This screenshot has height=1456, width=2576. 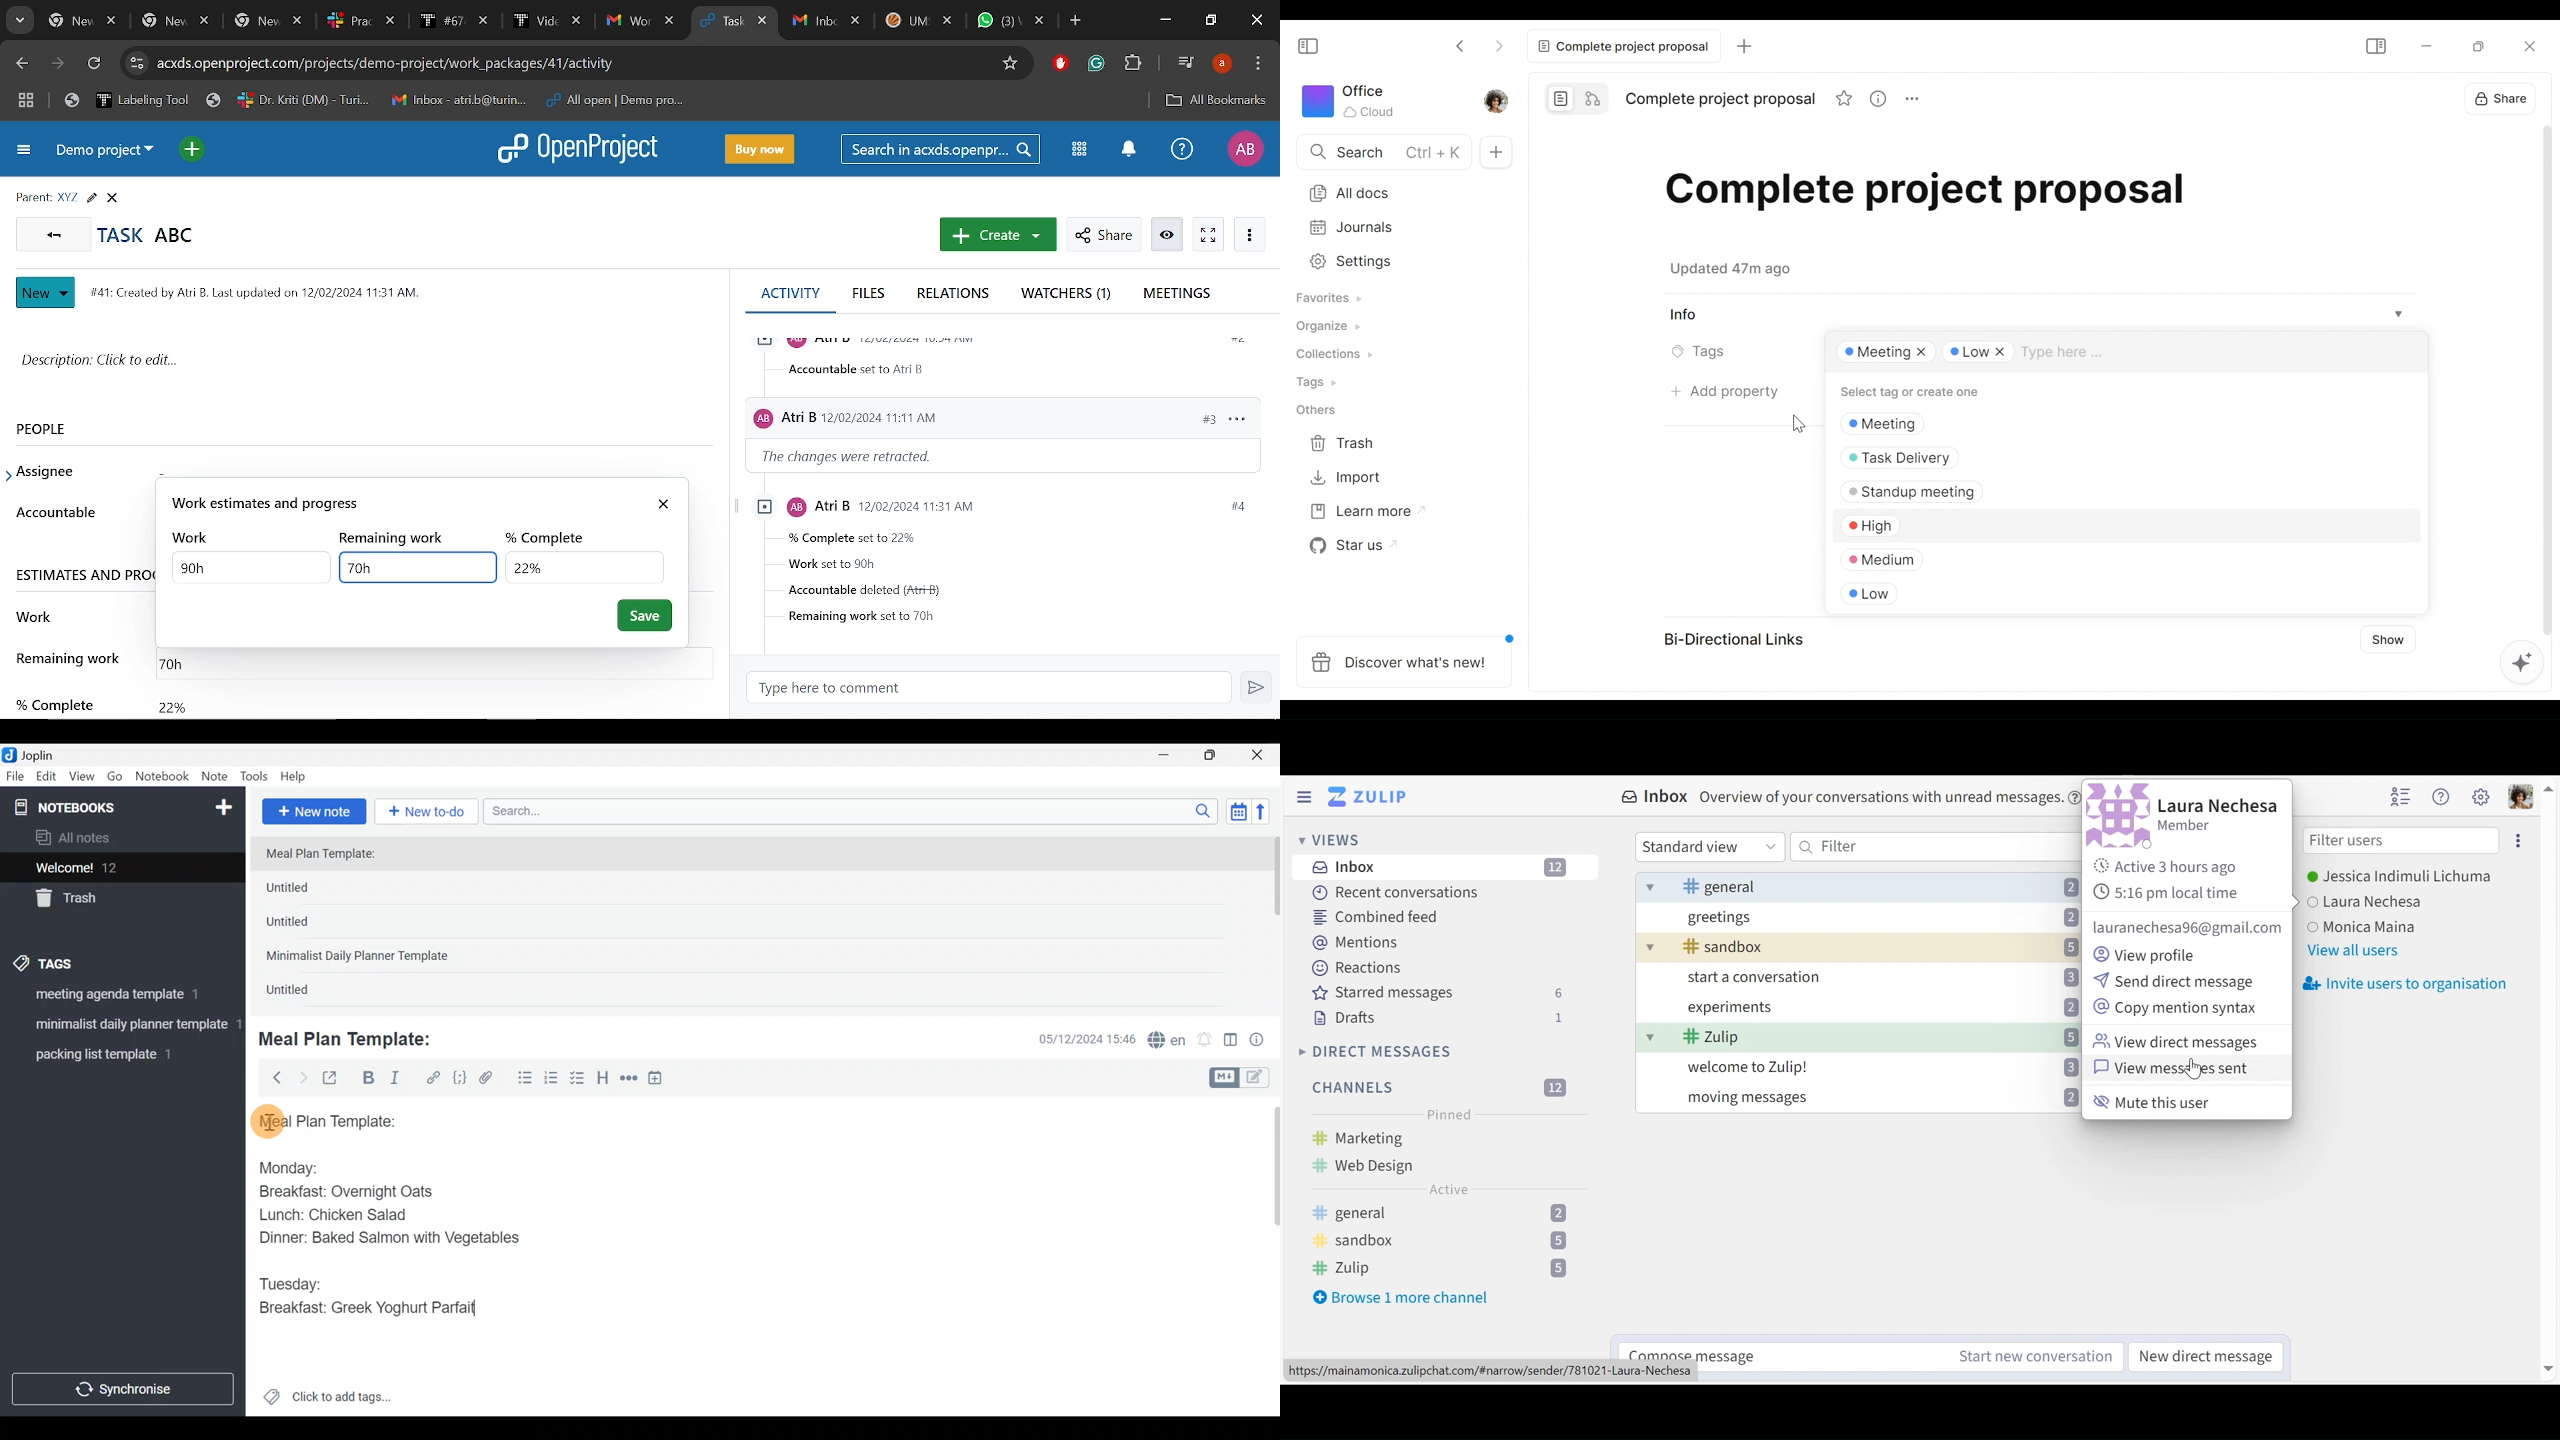 I want to click on Meal plan template, so click(x=323, y=1119).